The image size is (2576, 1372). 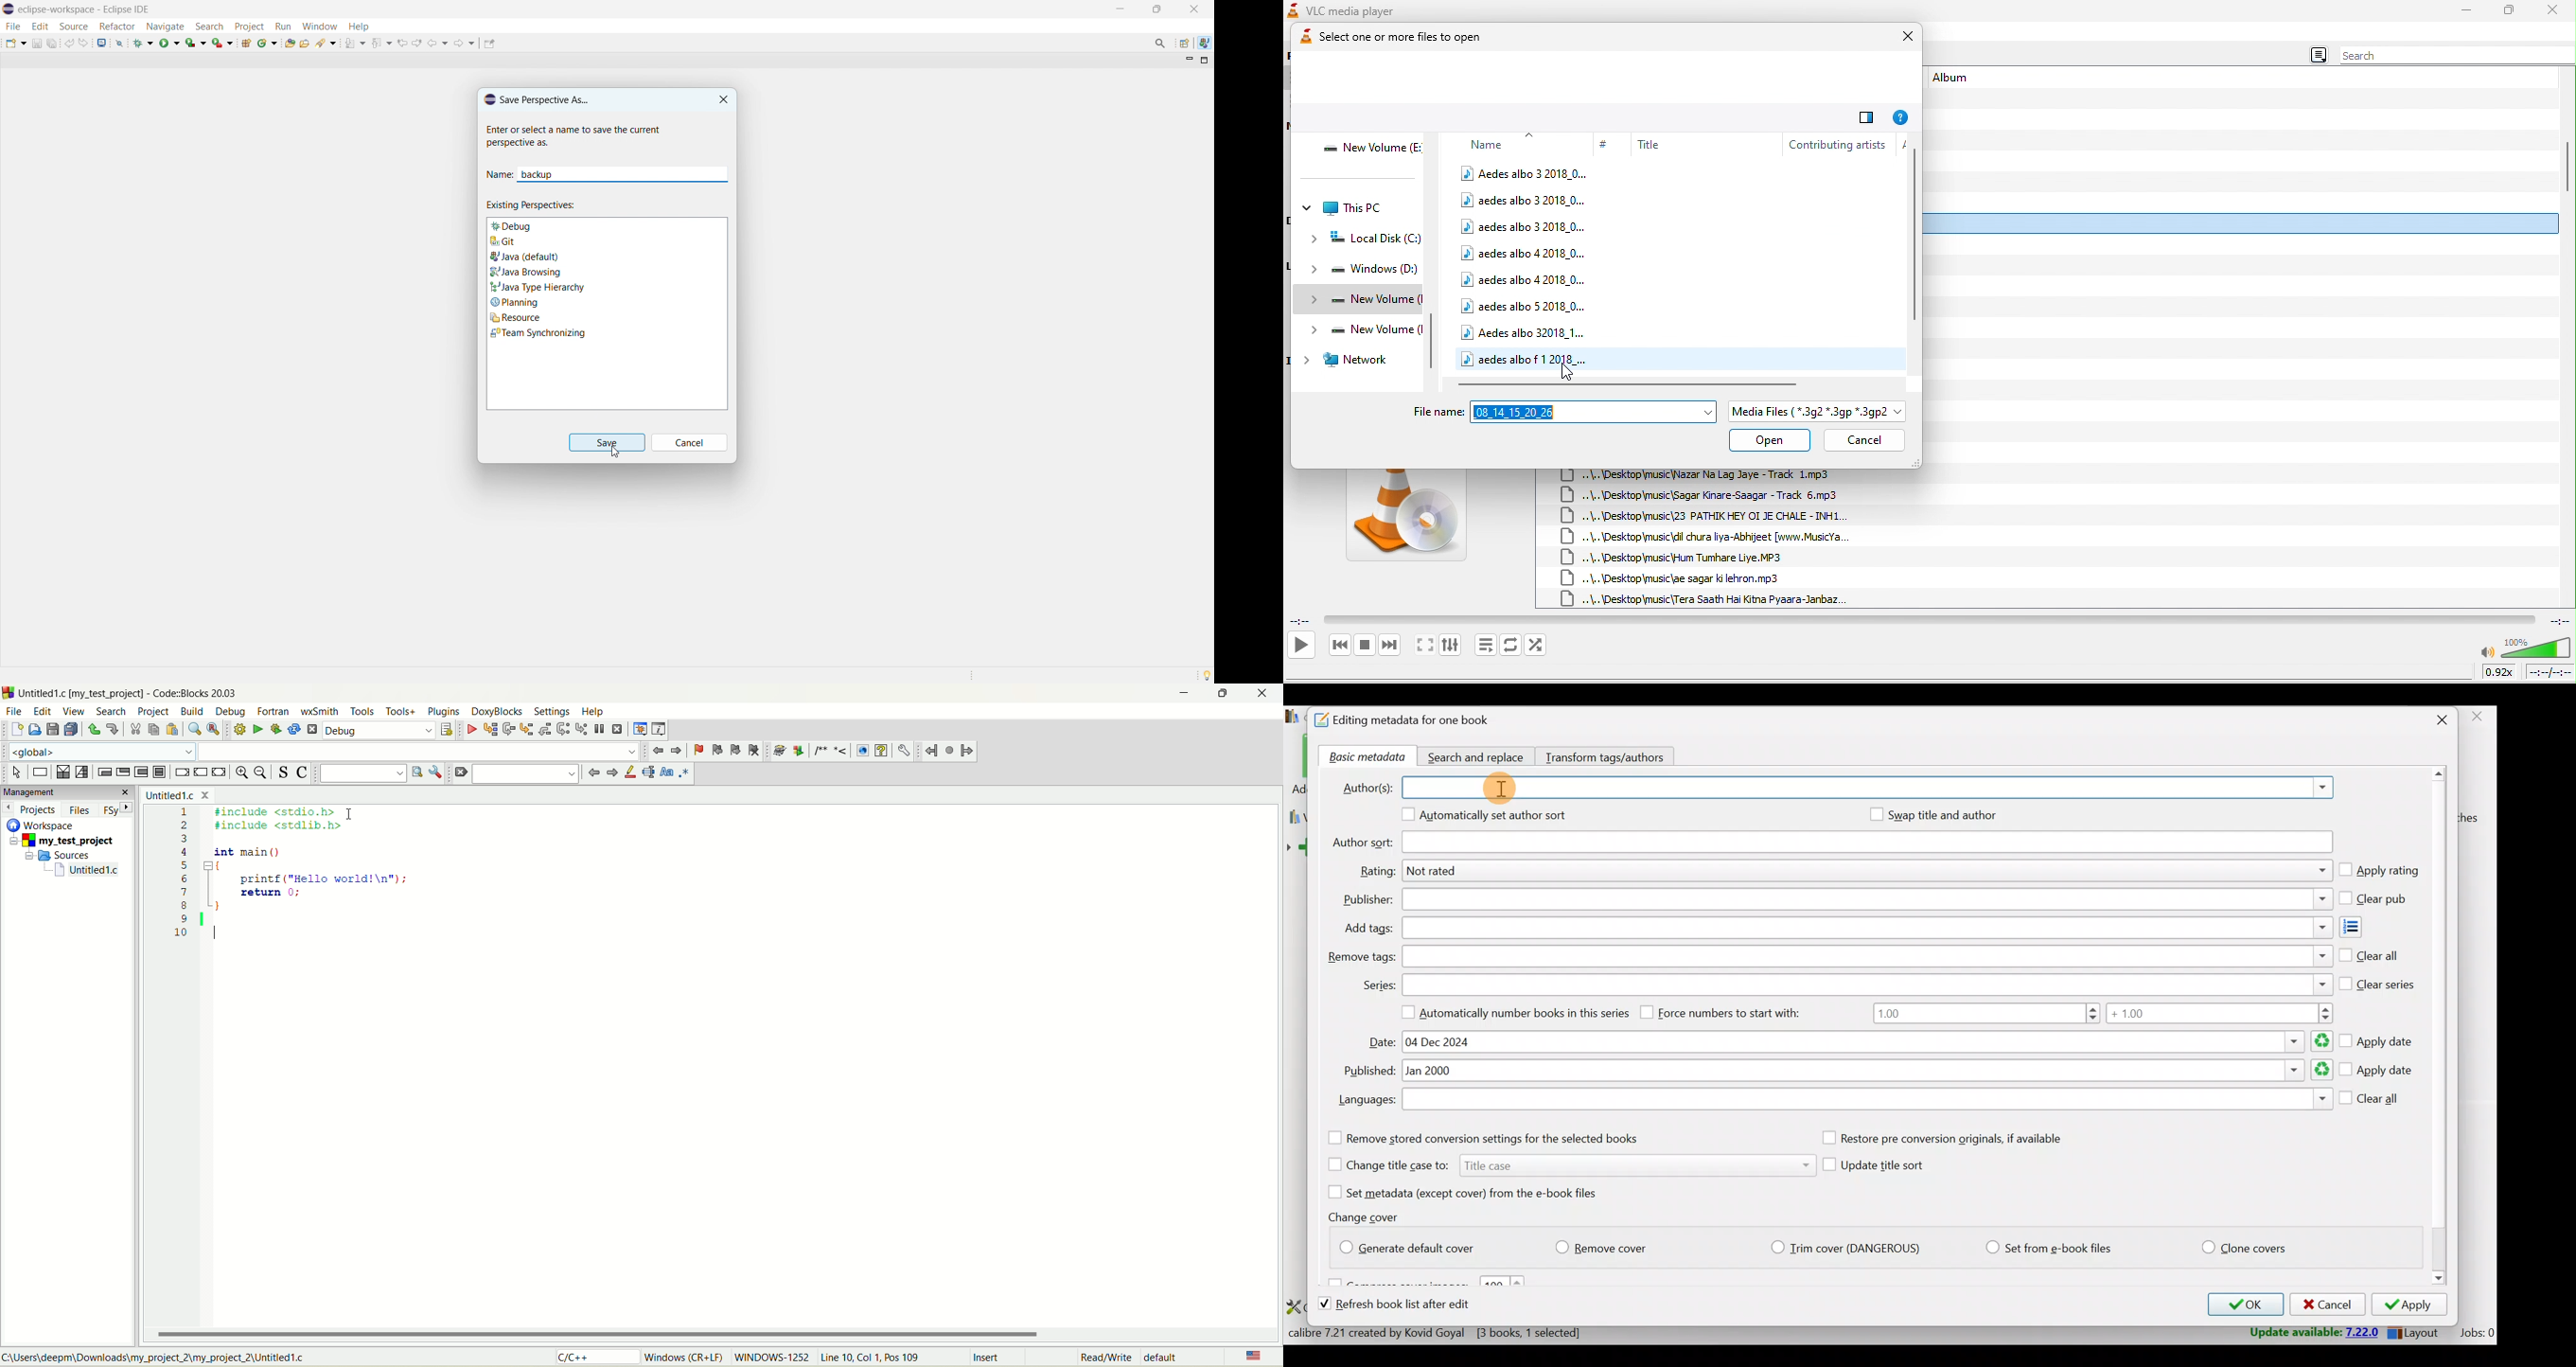 What do you see at coordinates (2376, 899) in the screenshot?
I see `Clear pub` at bounding box center [2376, 899].